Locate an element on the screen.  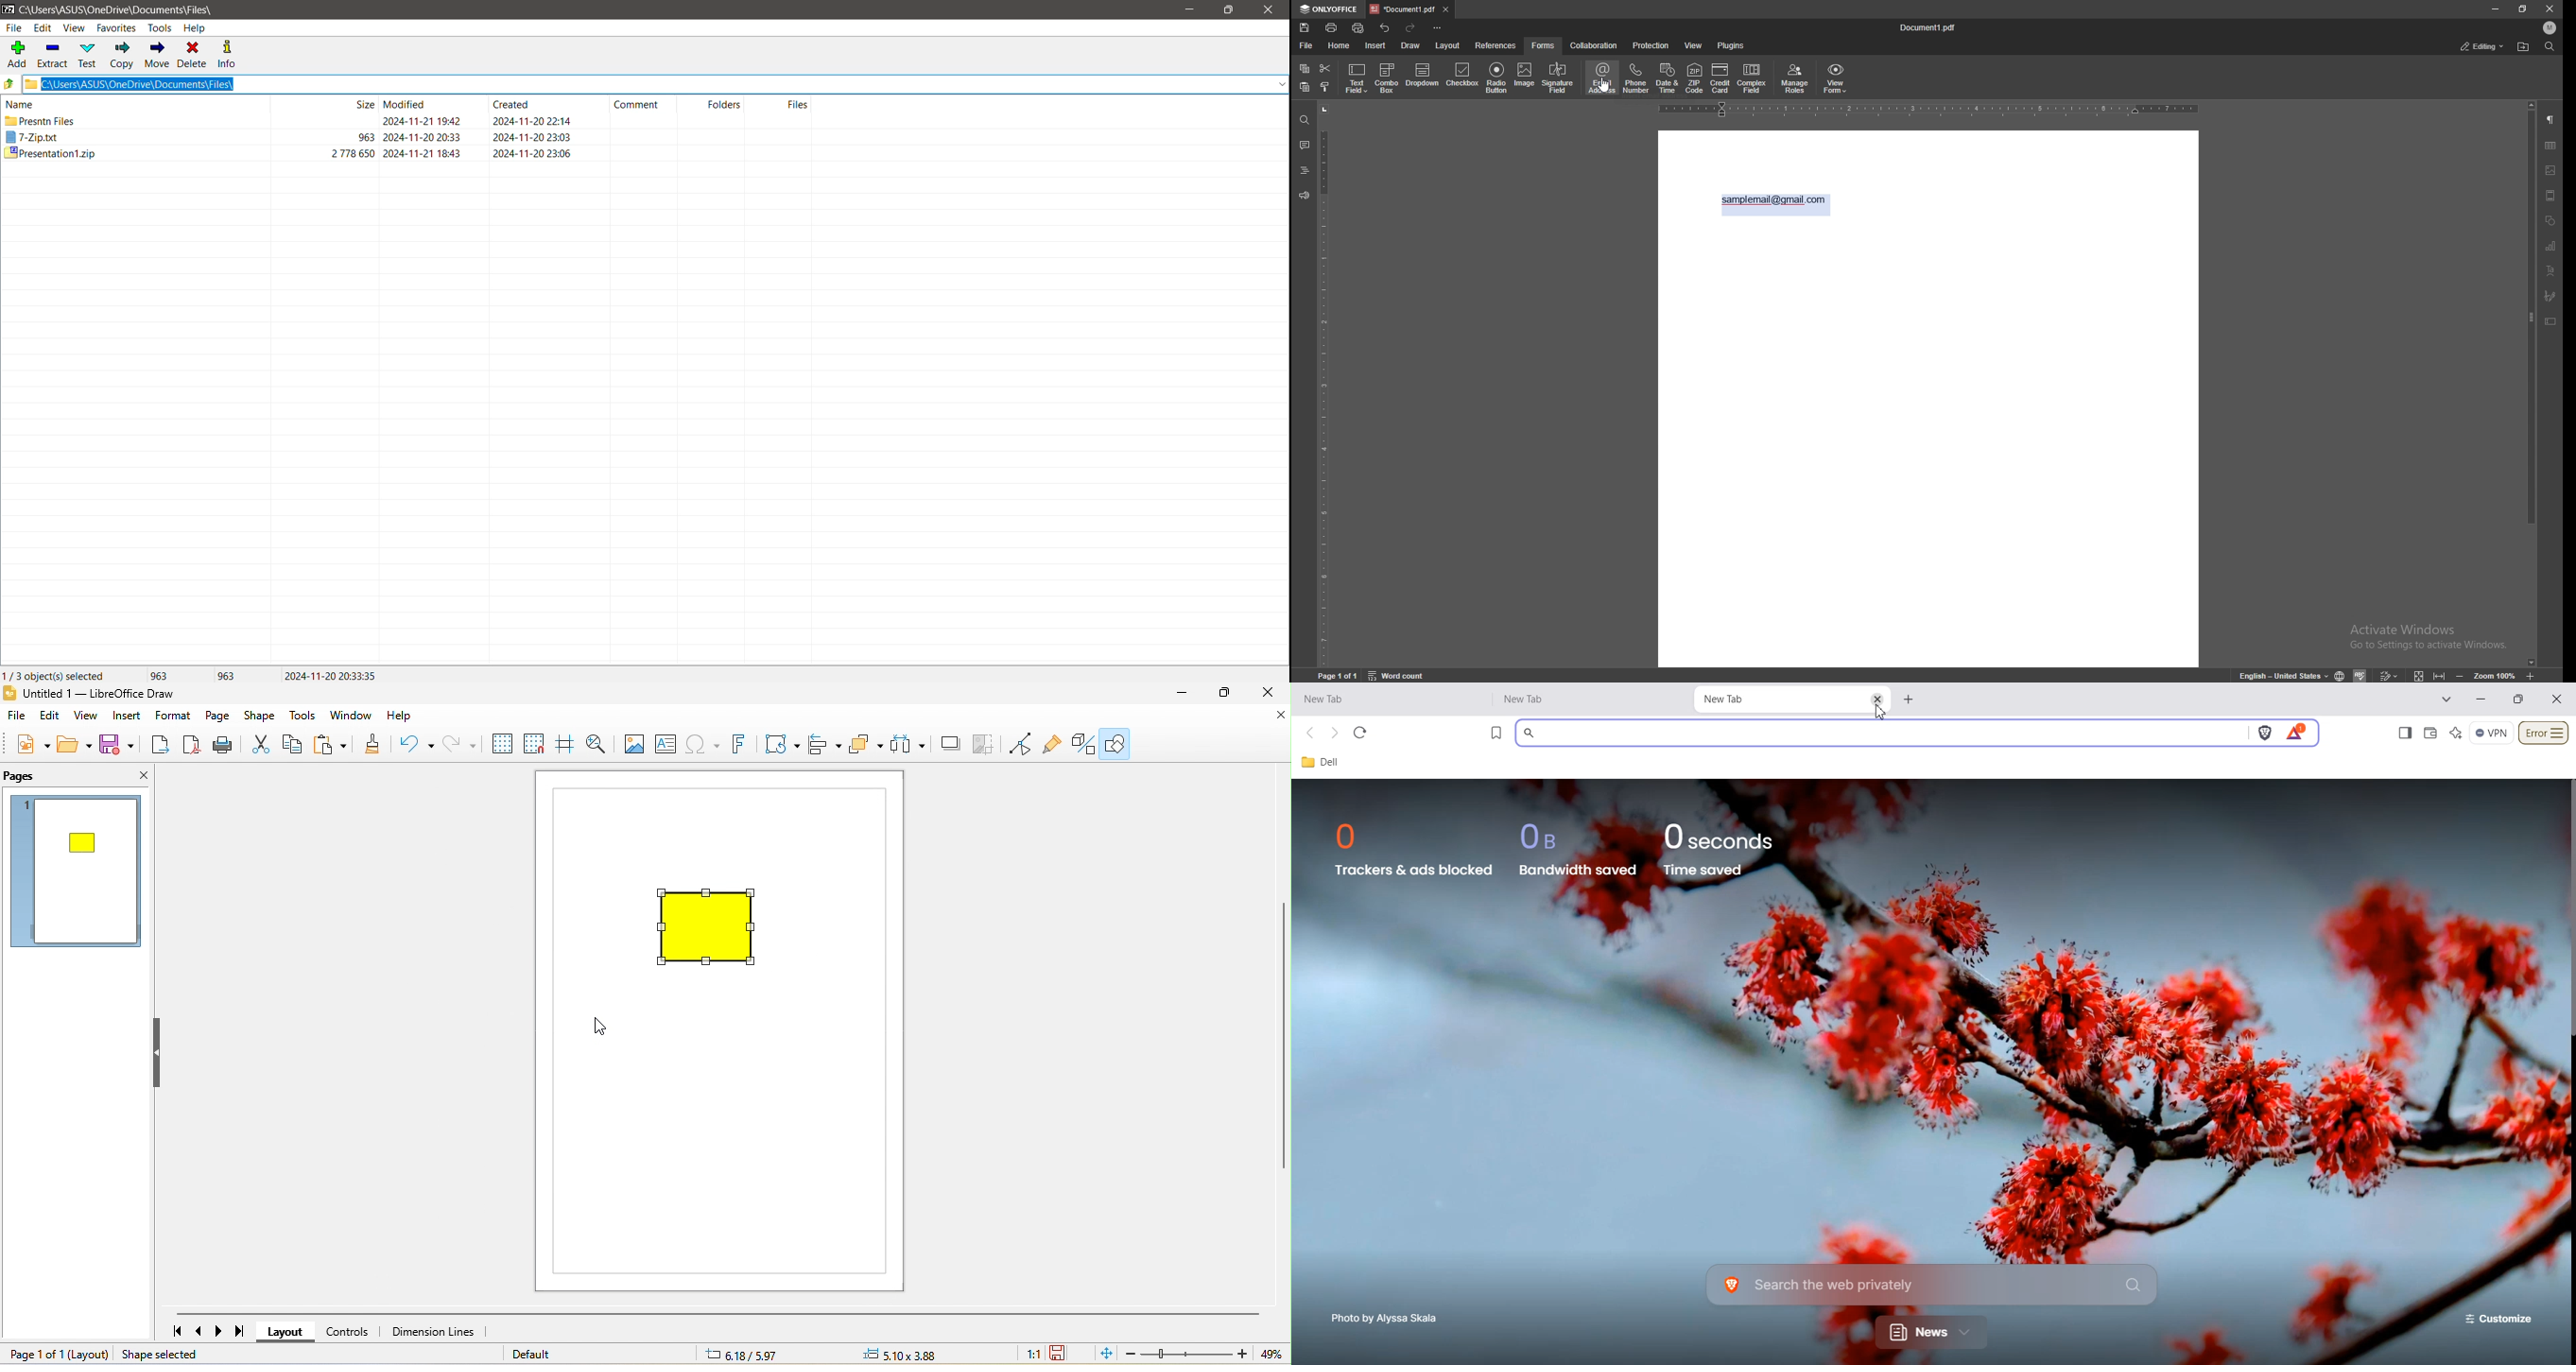
cursor is located at coordinates (596, 1024).